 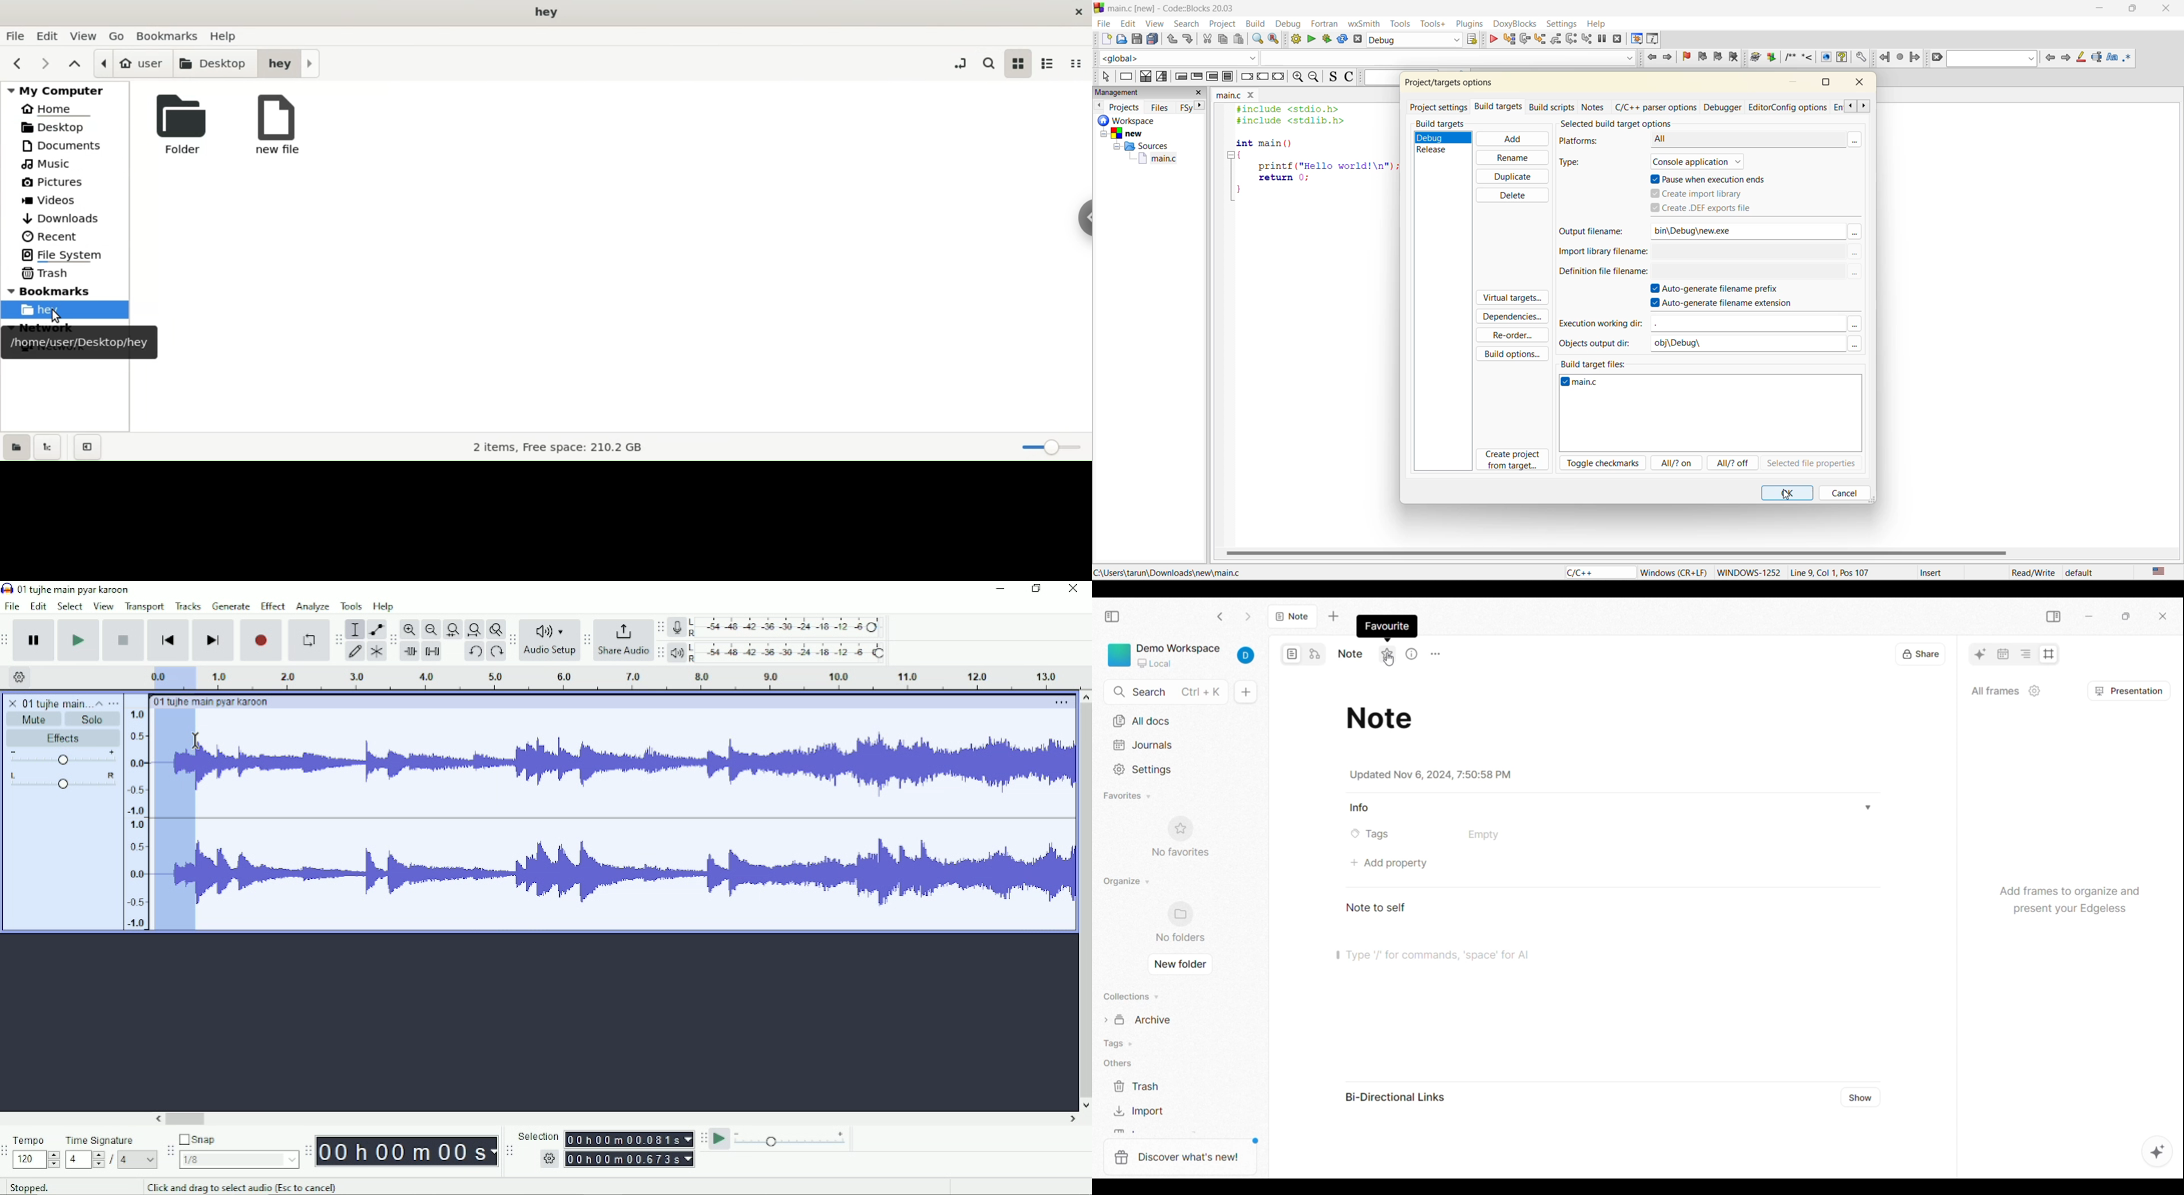 What do you see at coordinates (721, 1139) in the screenshot?
I see `Play-at-speed` at bounding box center [721, 1139].